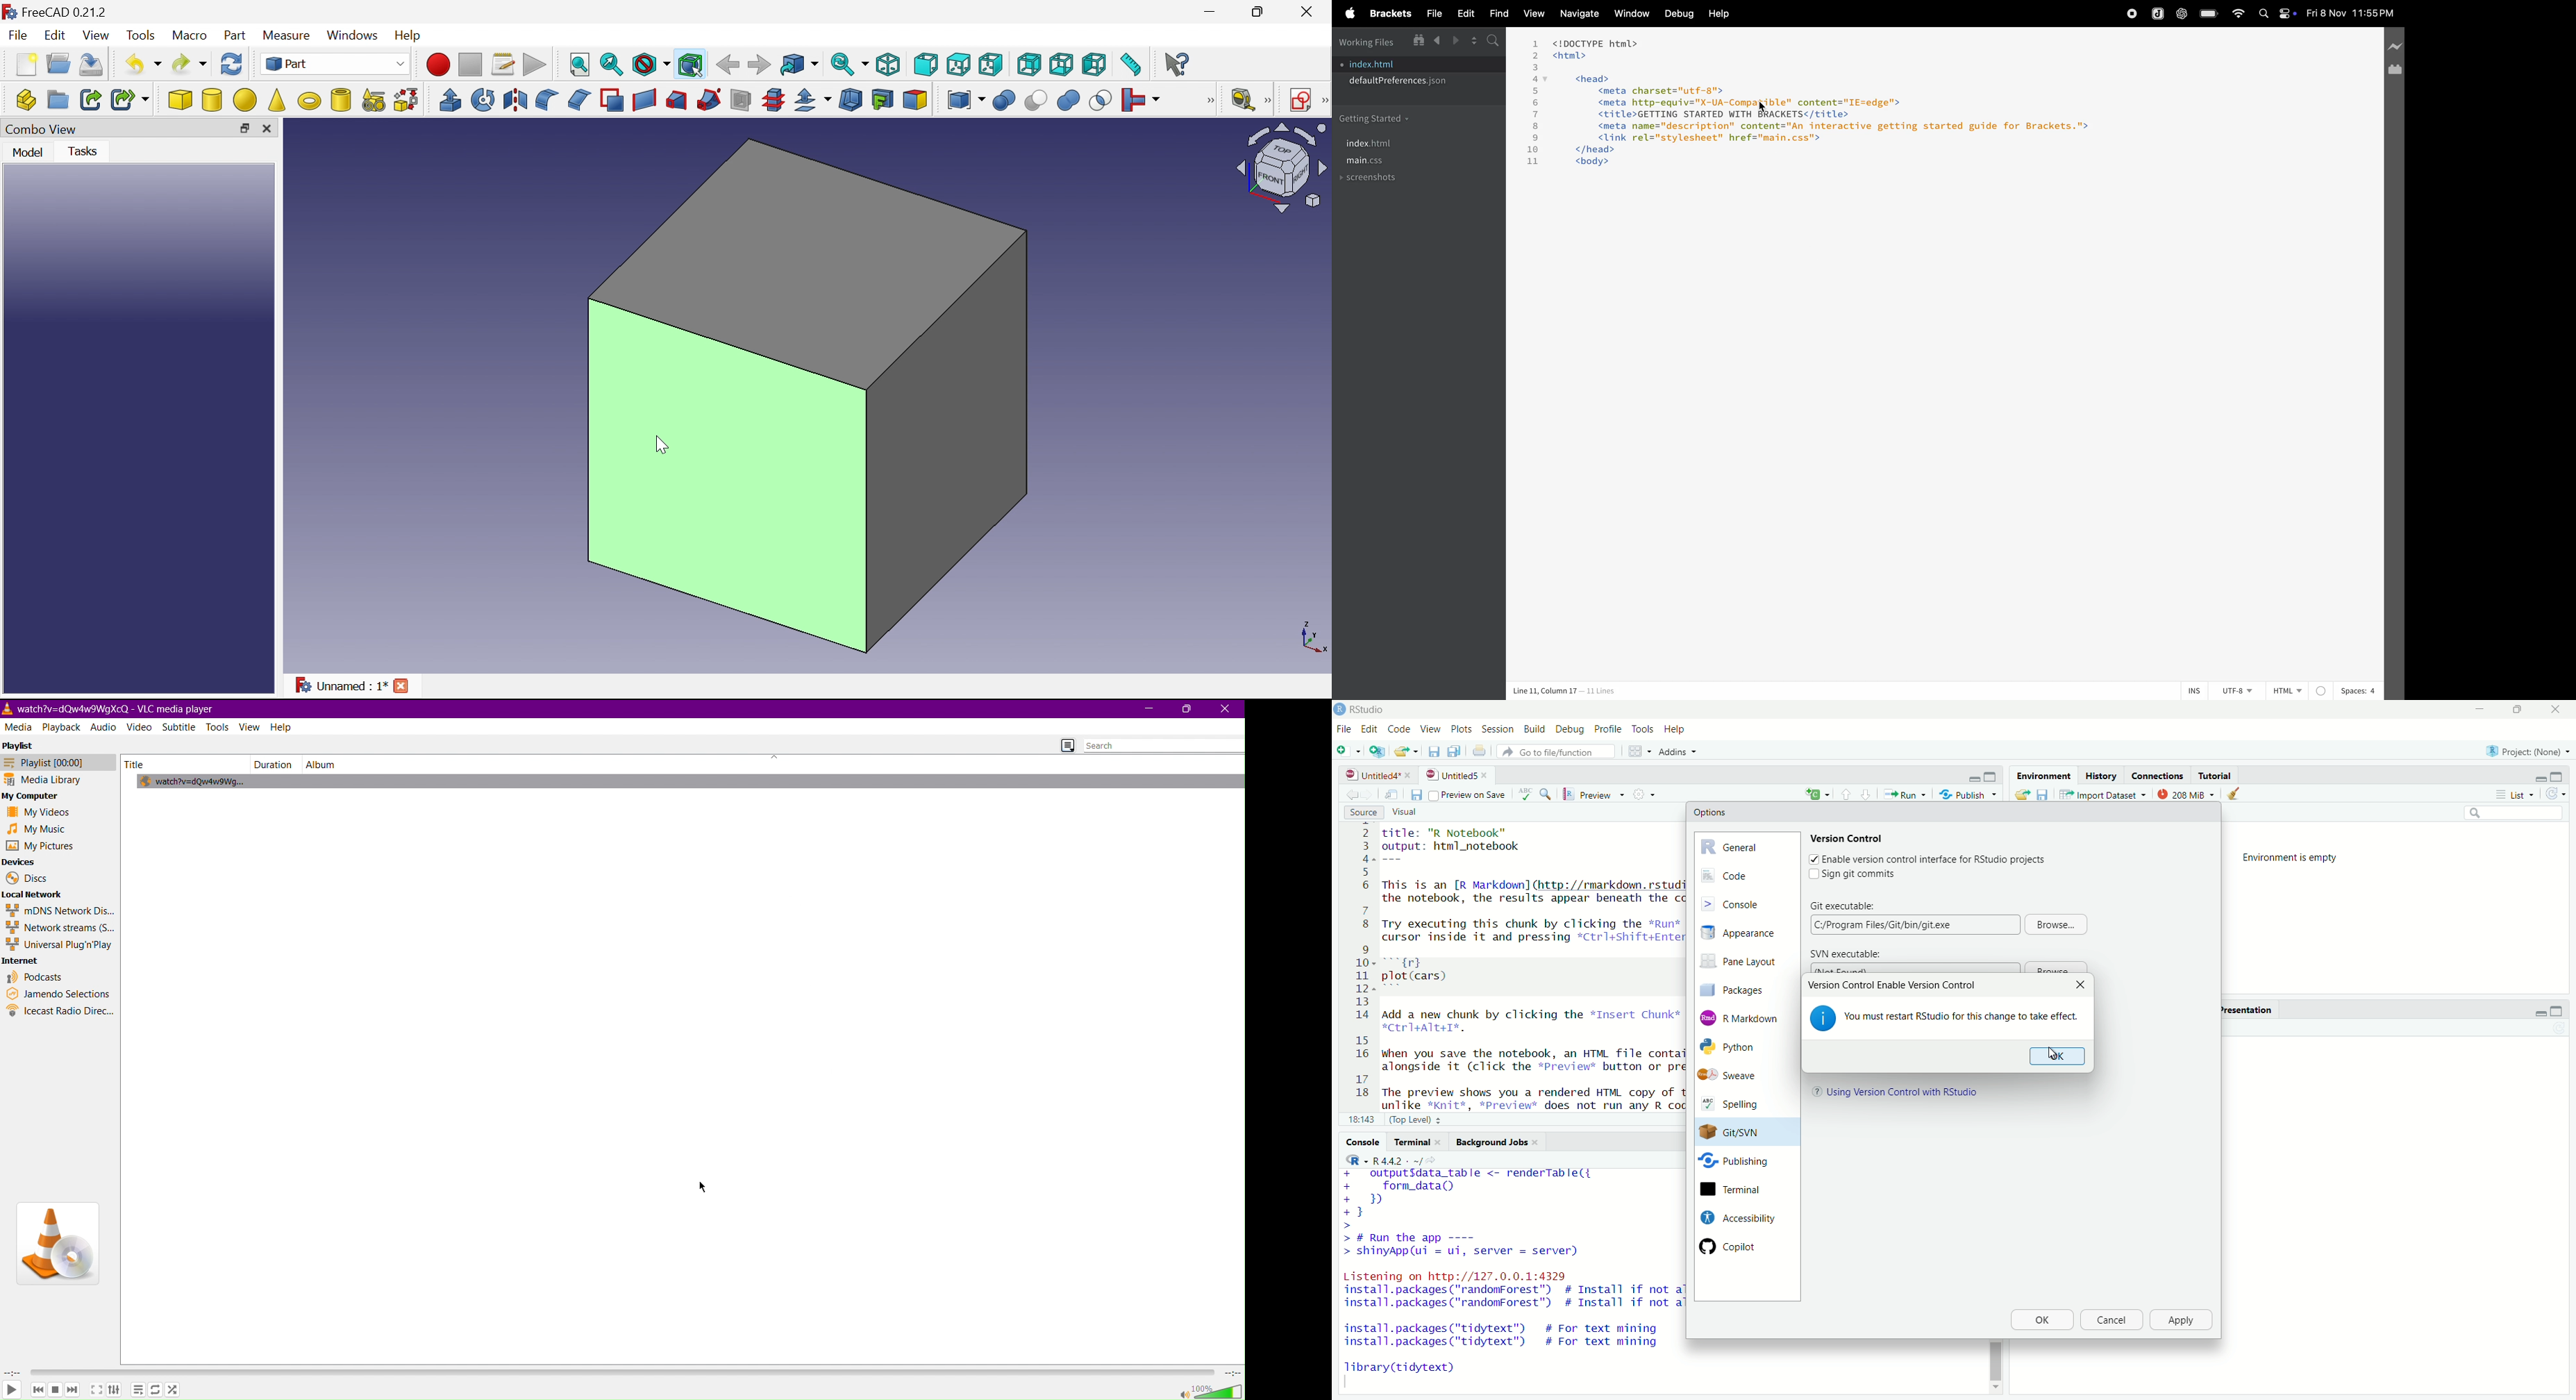 The width and height of the screenshot is (2576, 1400). What do you see at coordinates (1140, 101) in the screenshot?
I see `Join objects...` at bounding box center [1140, 101].